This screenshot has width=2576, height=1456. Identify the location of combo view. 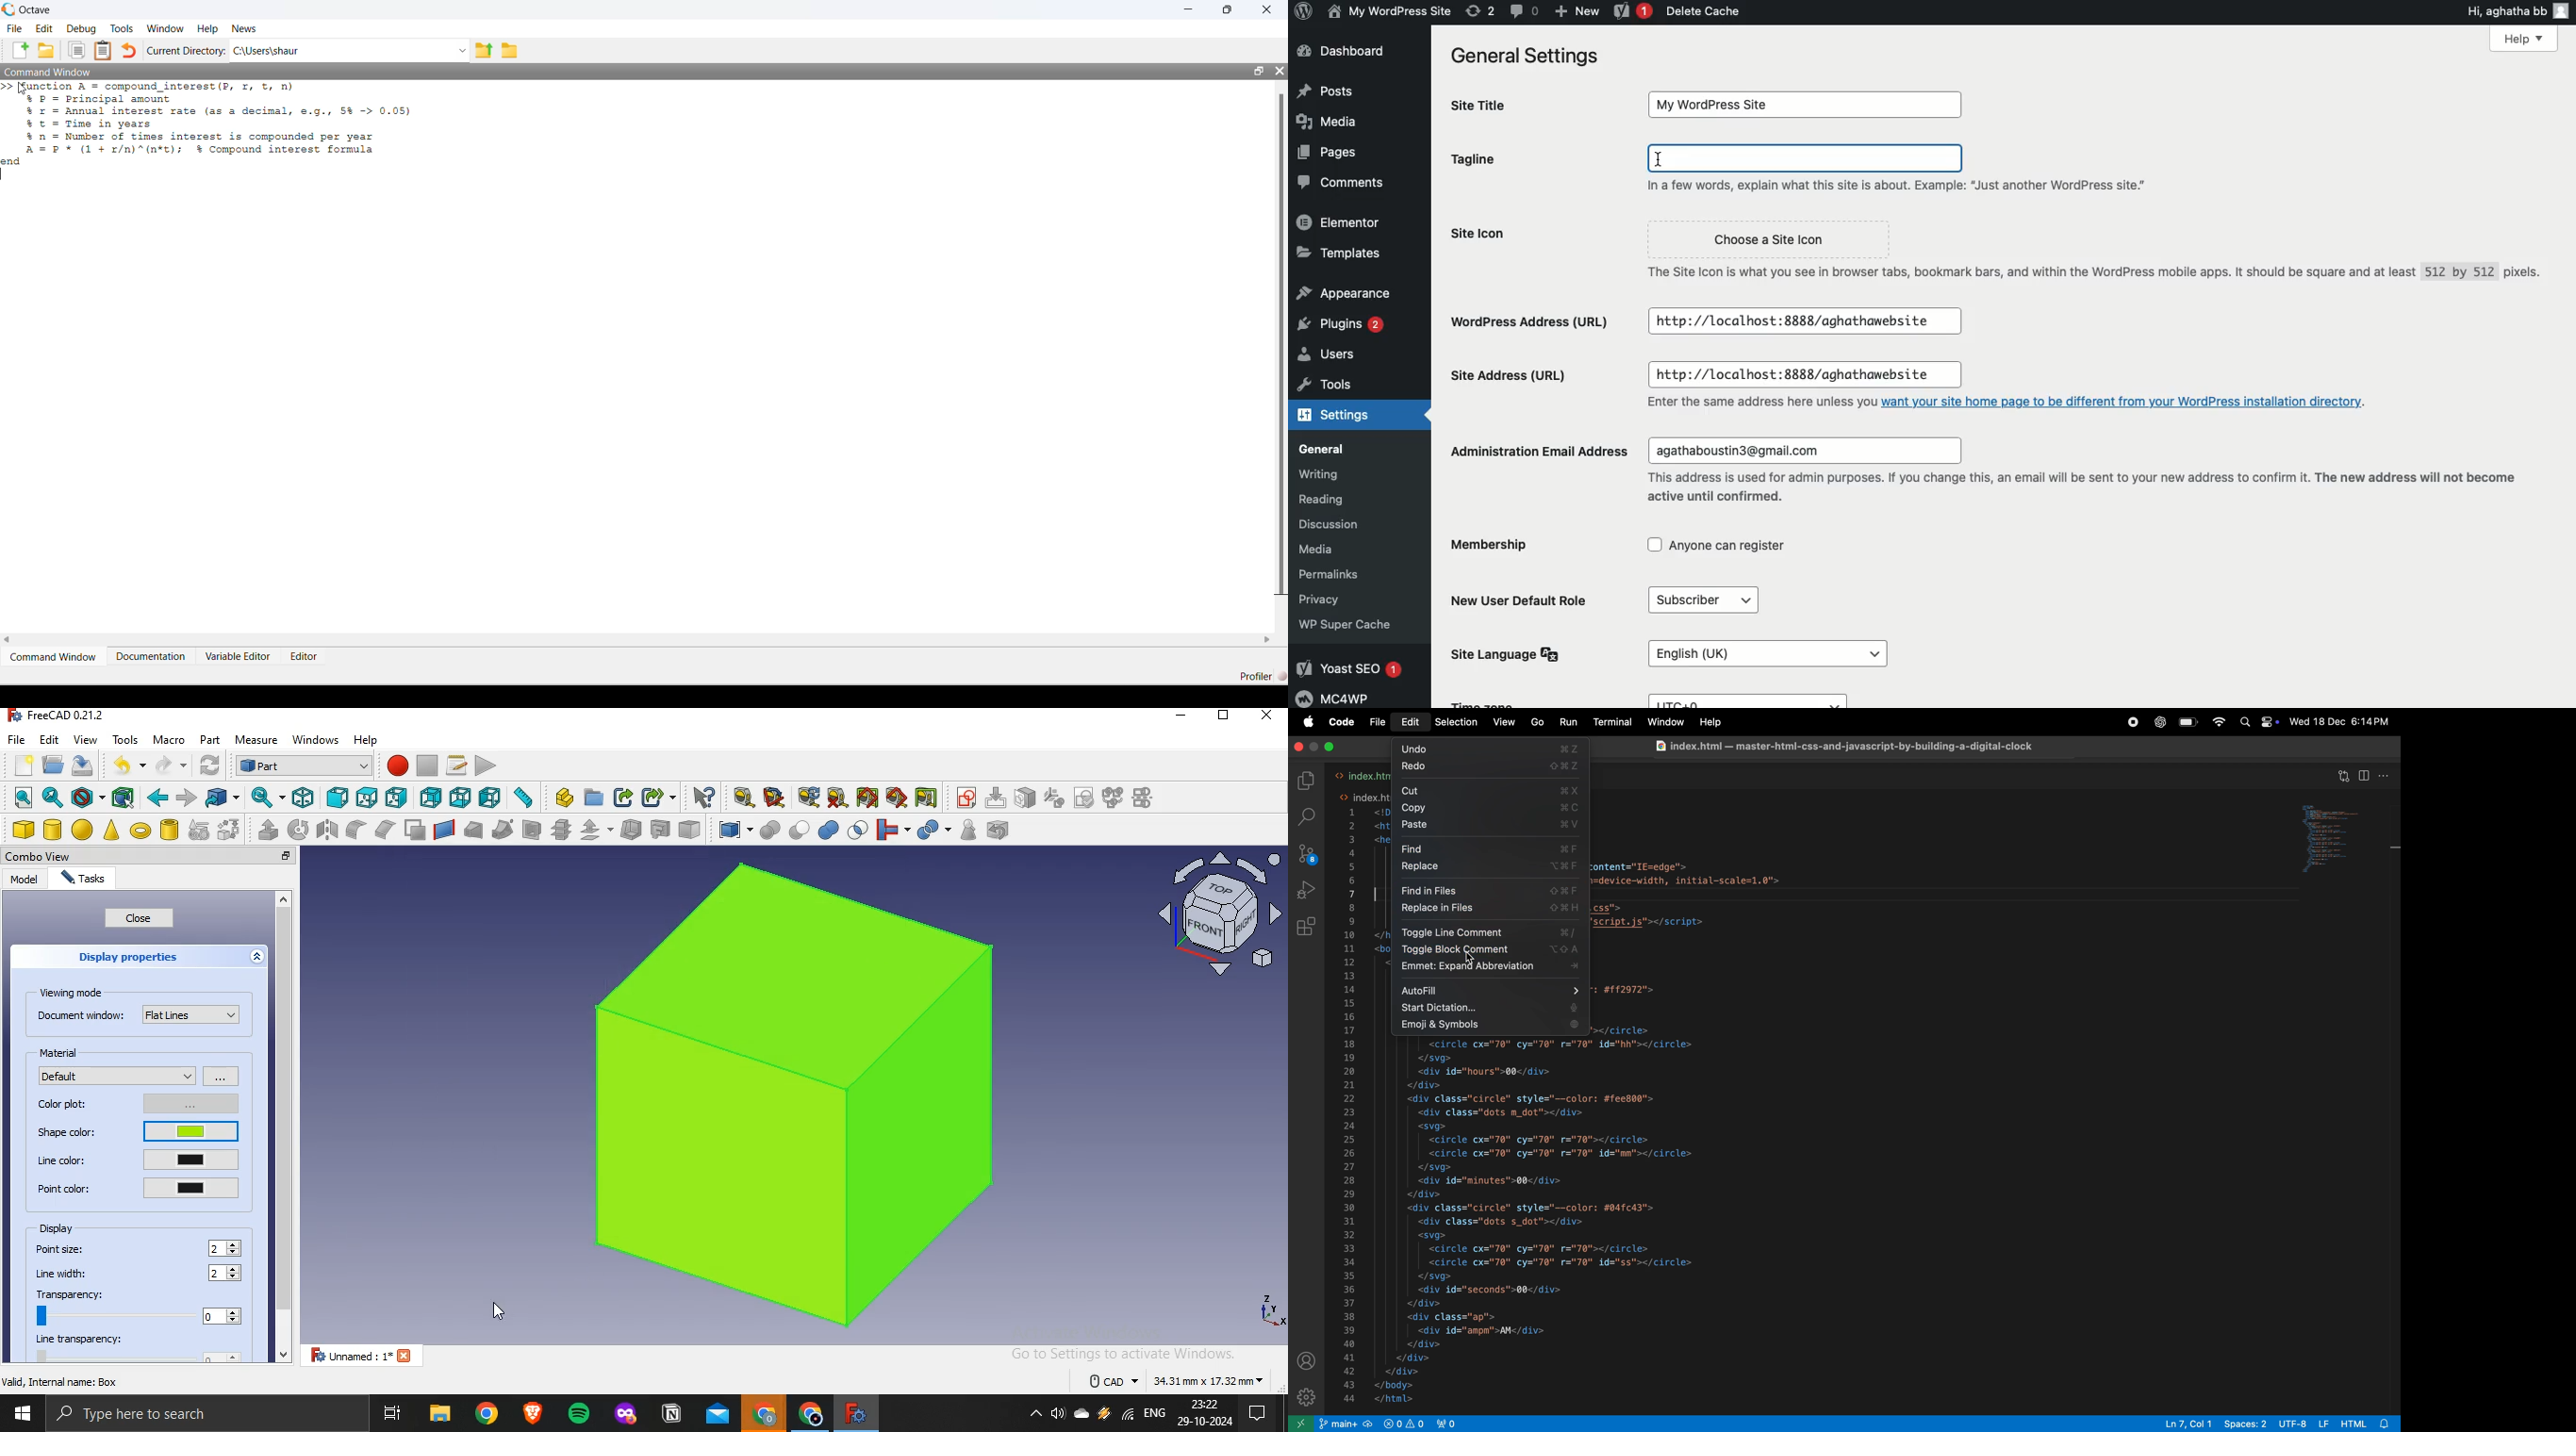
(42, 856).